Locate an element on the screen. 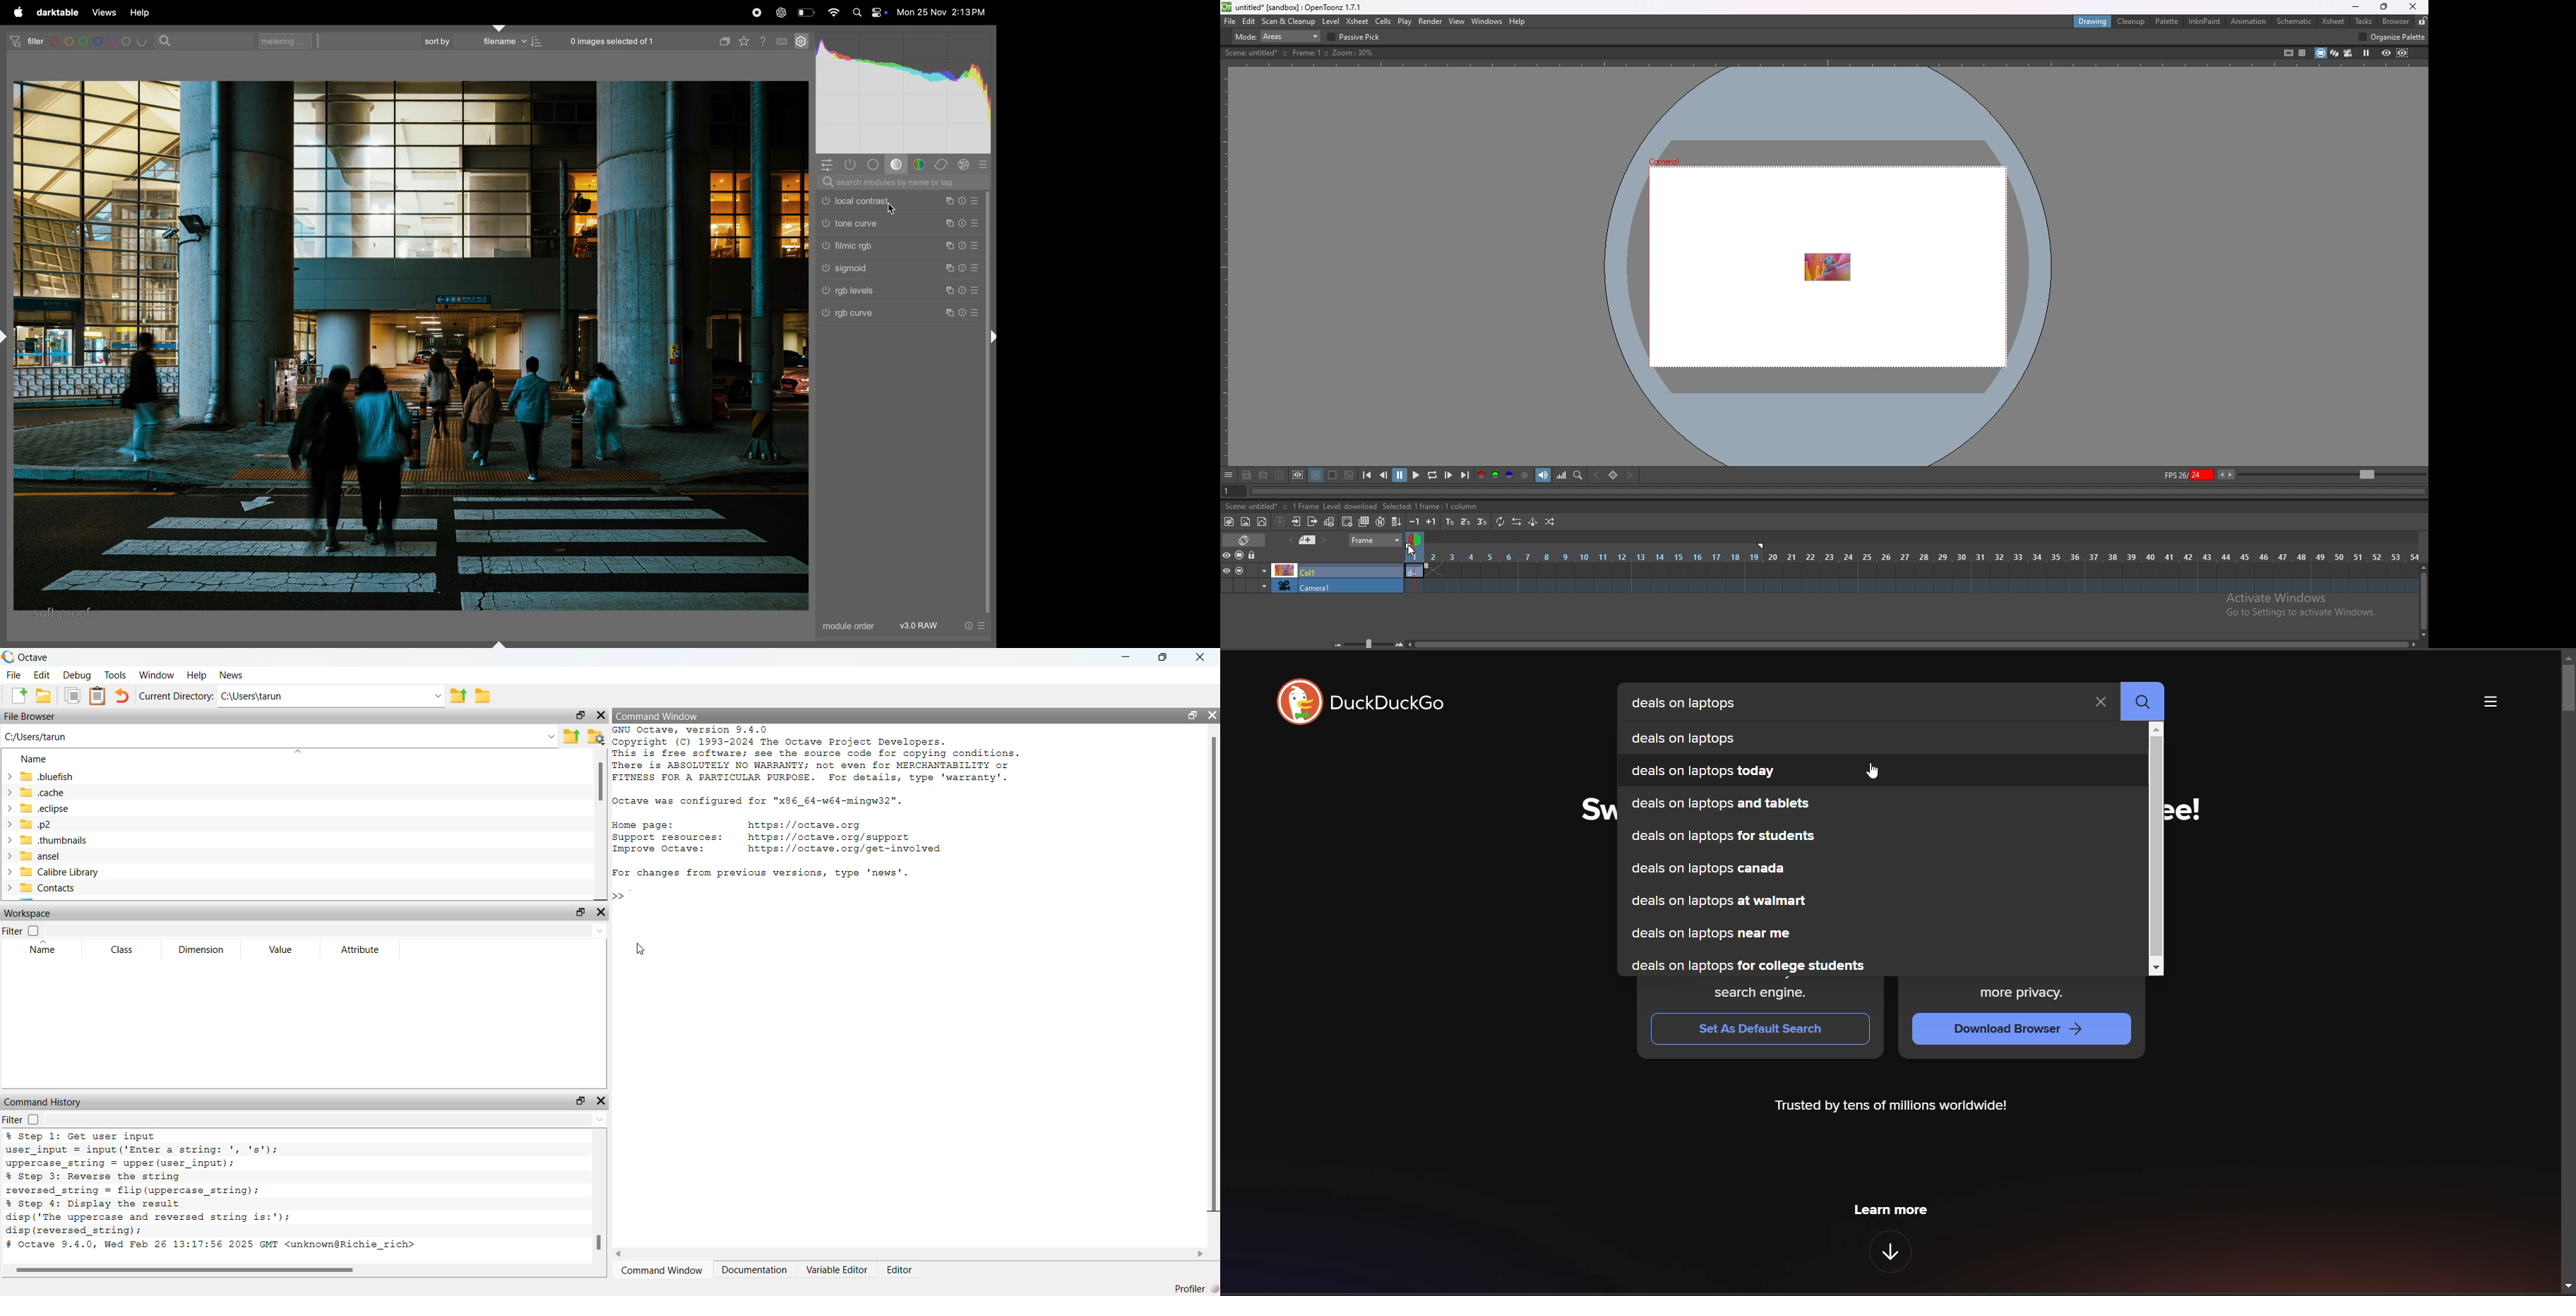 This screenshot has width=2576, height=1316. filename is located at coordinates (509, 42).